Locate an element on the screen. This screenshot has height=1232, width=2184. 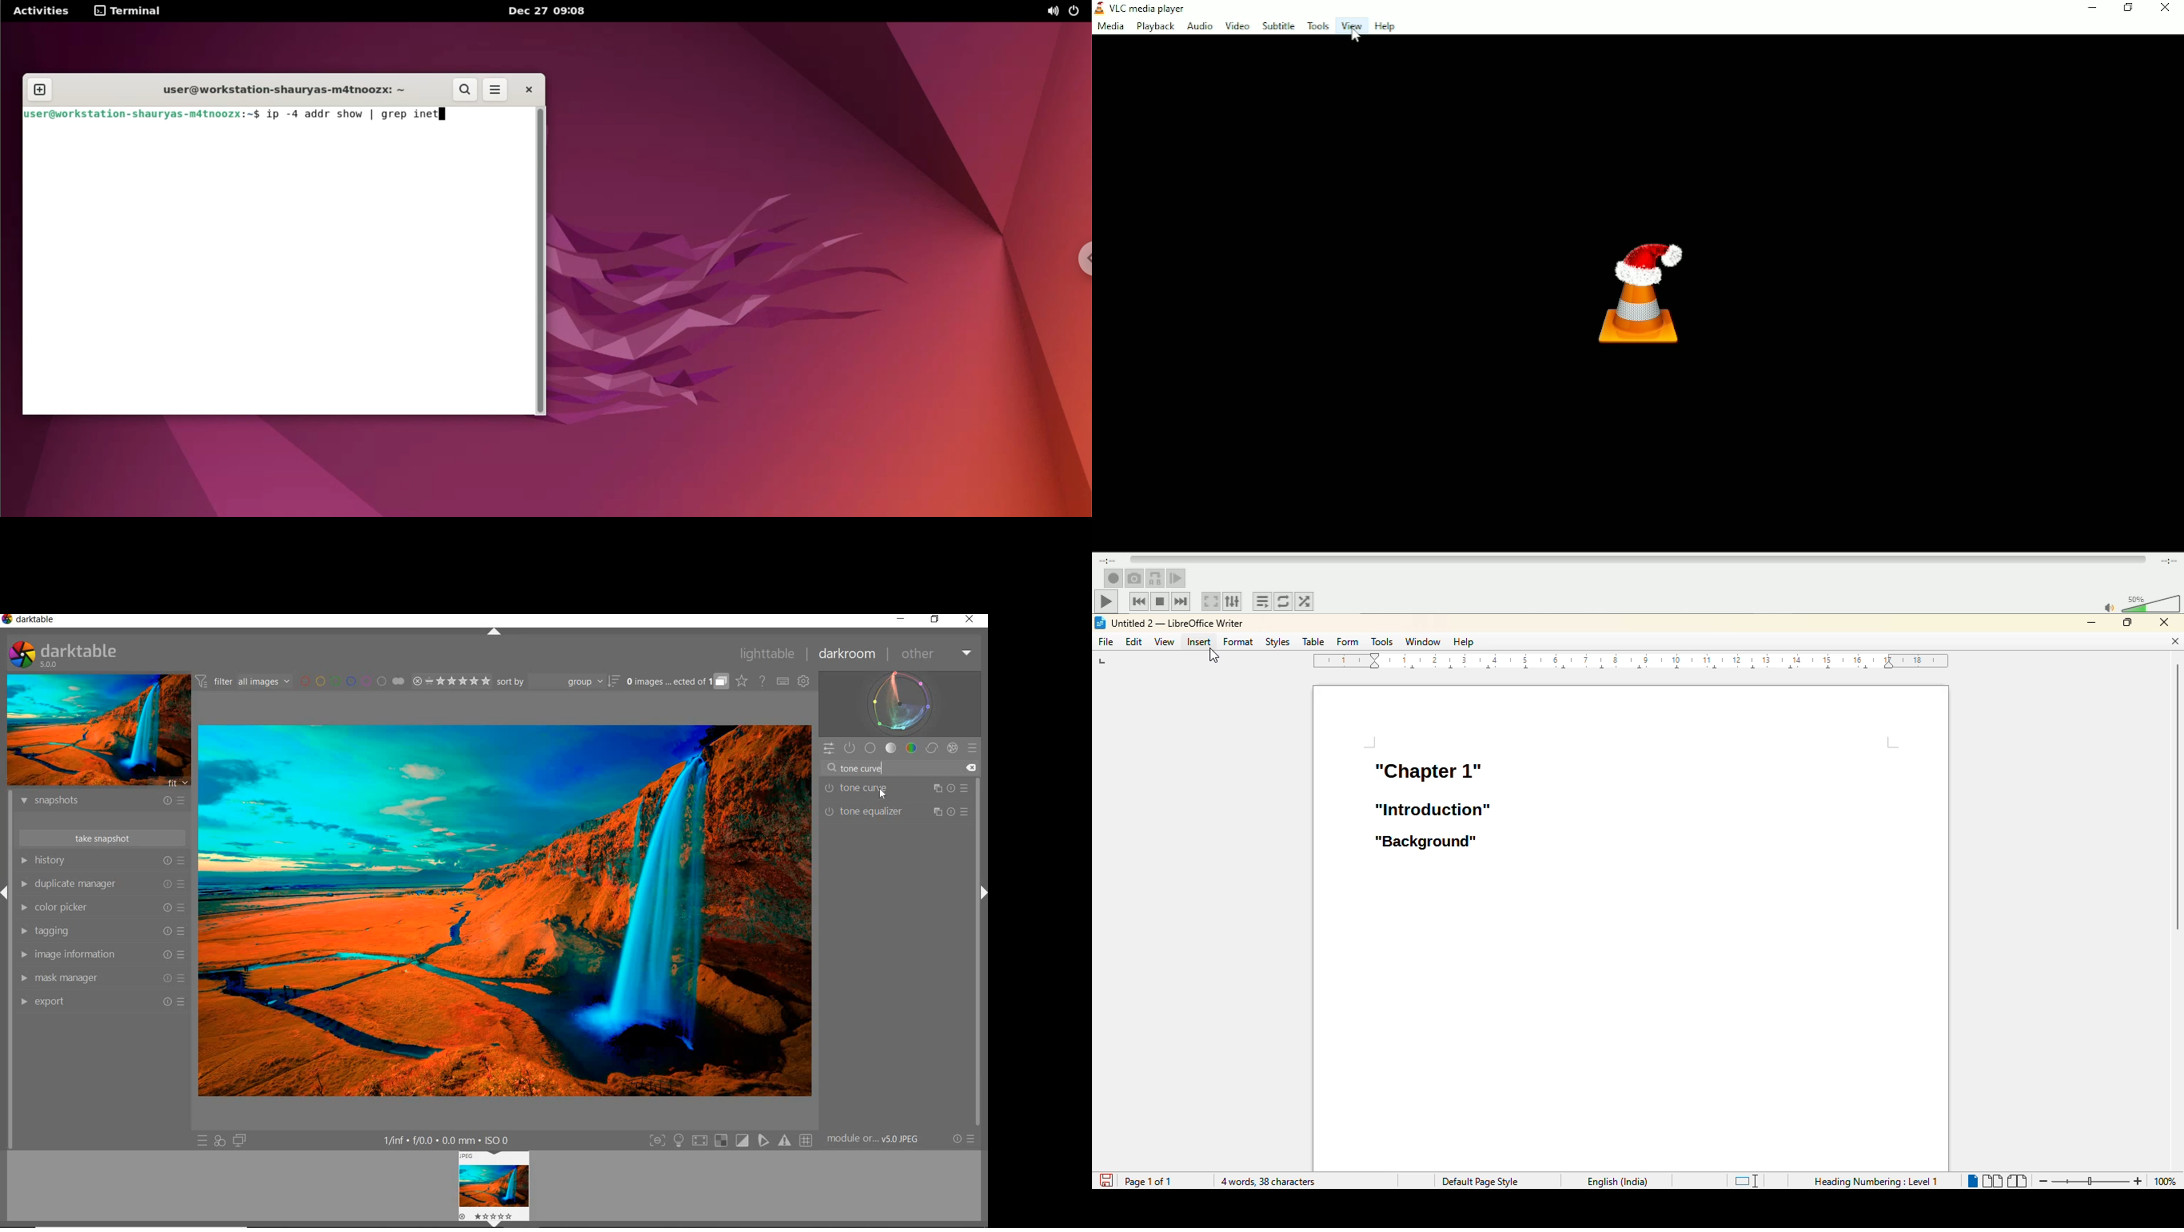
waveform is located at coordinates (900, 703).